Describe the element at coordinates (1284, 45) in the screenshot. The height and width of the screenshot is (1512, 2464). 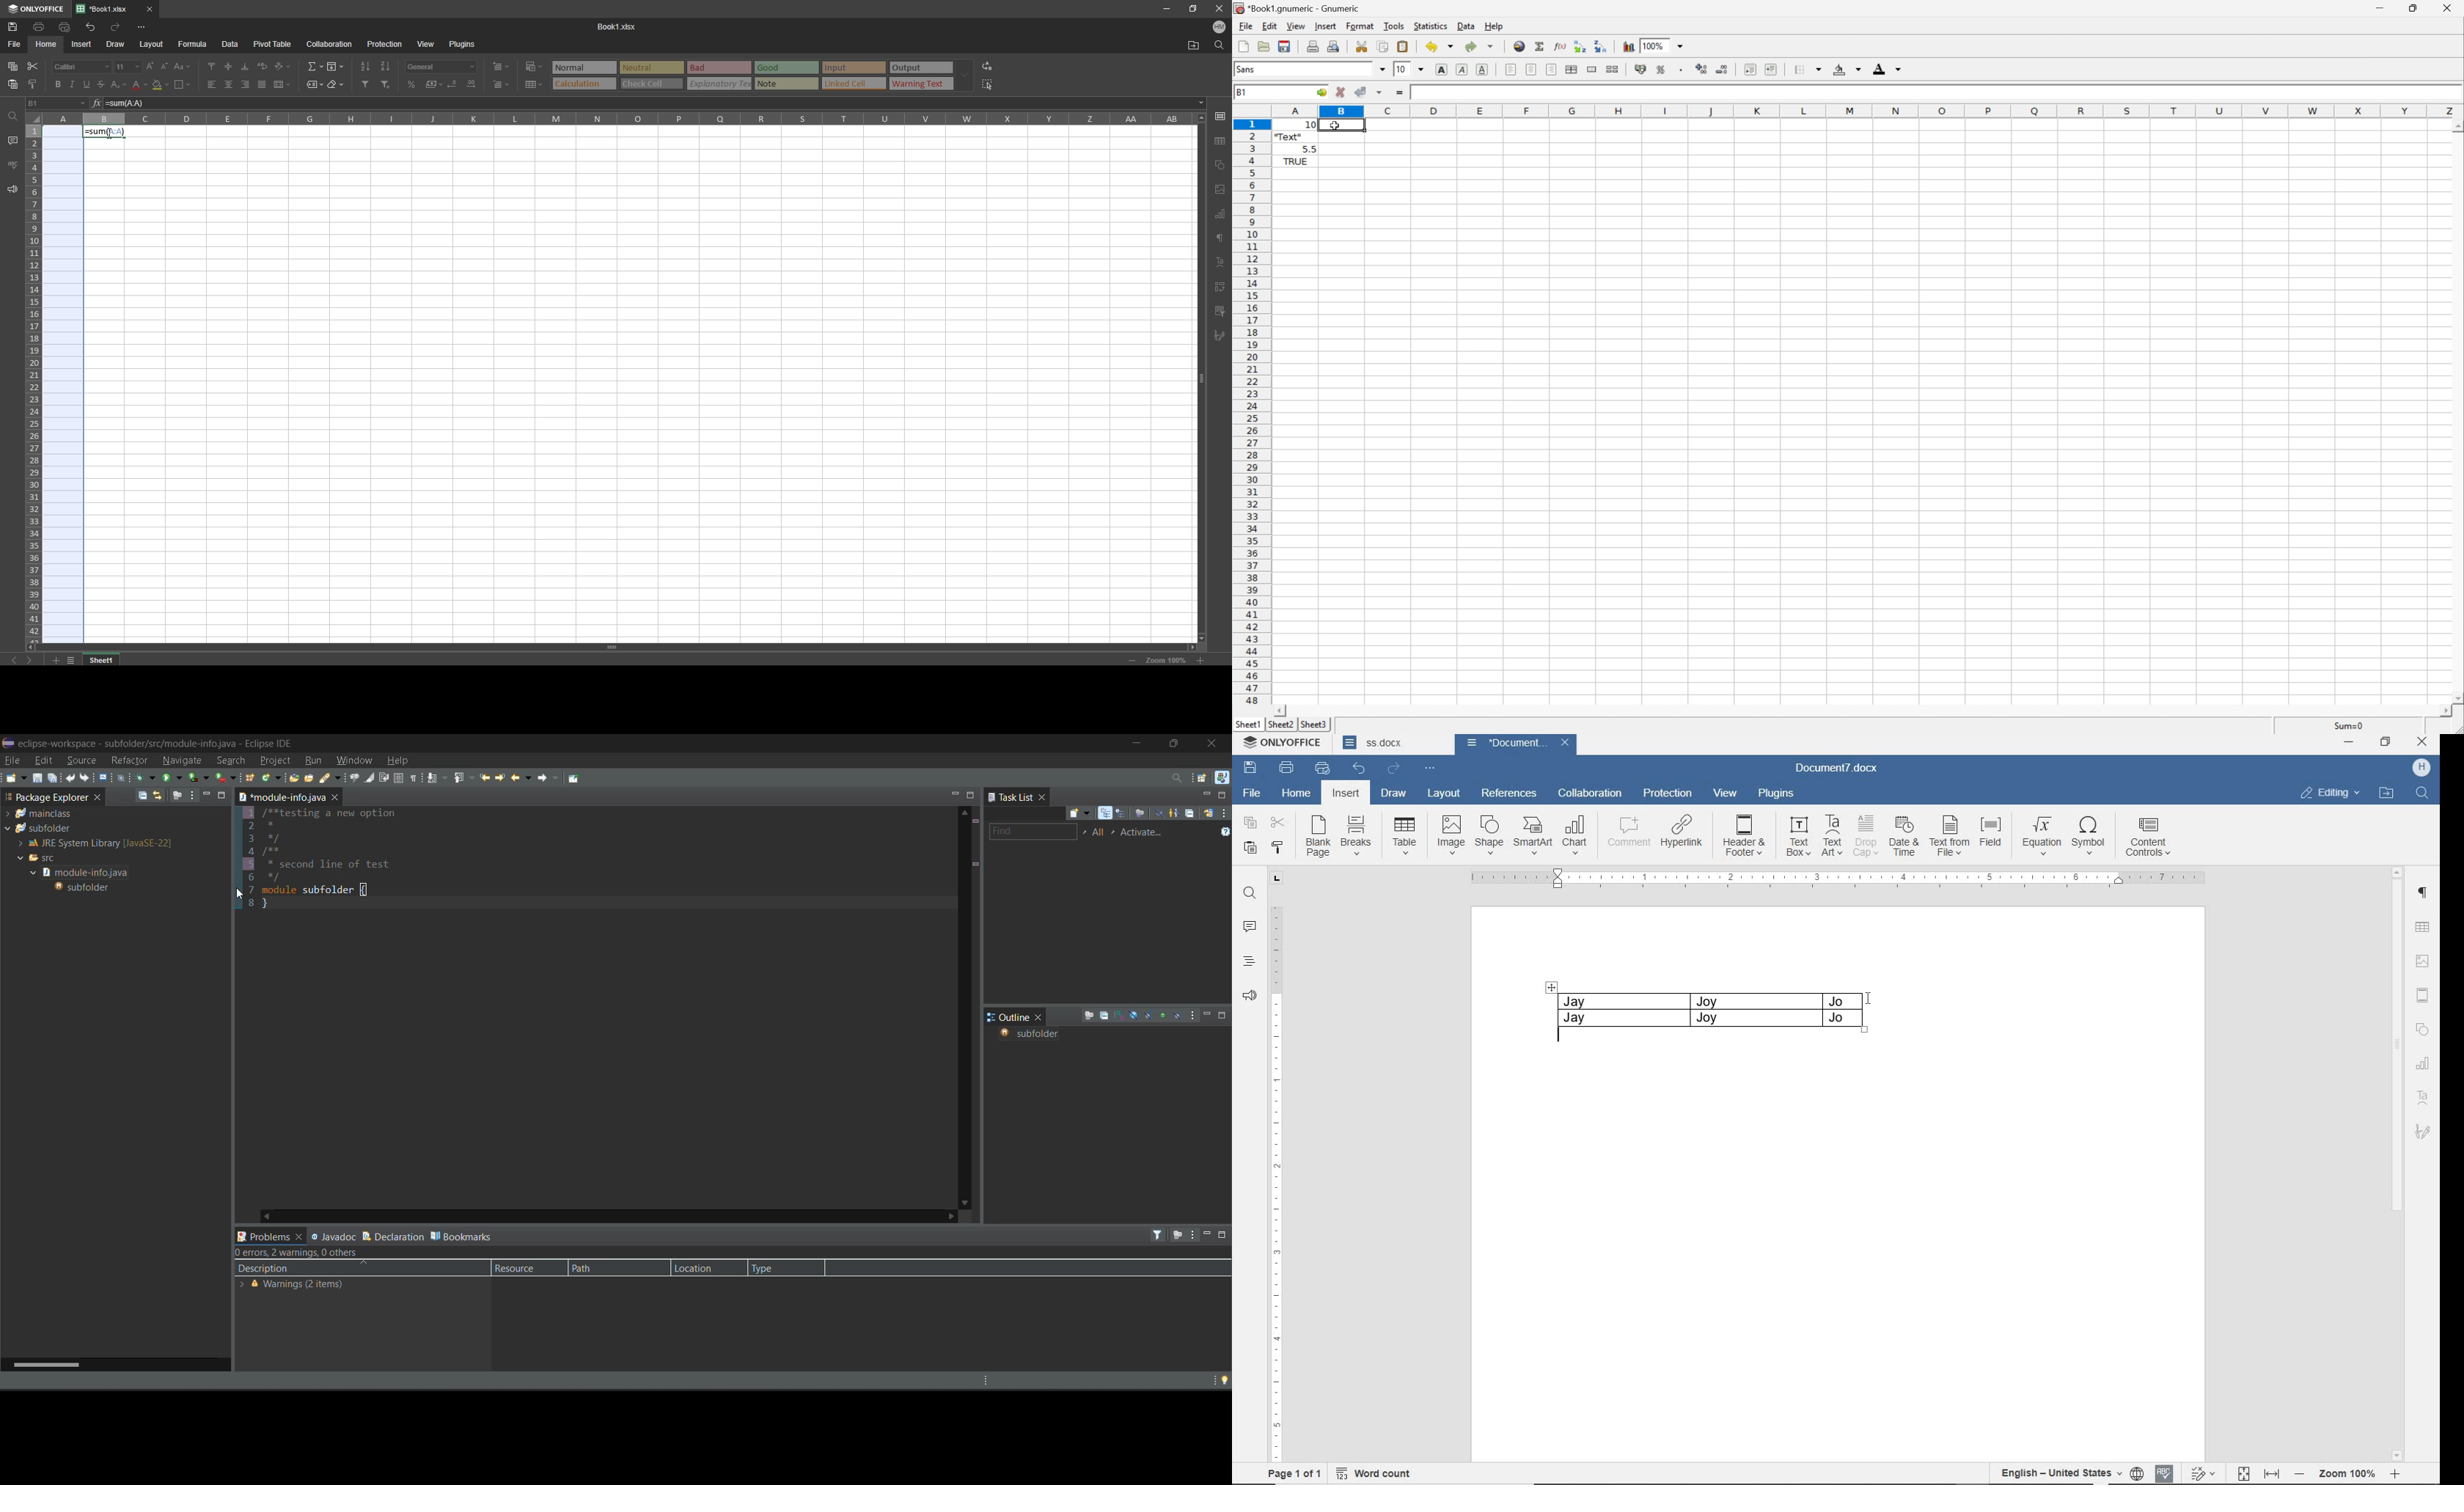
I see `Save current workbook` at that location.